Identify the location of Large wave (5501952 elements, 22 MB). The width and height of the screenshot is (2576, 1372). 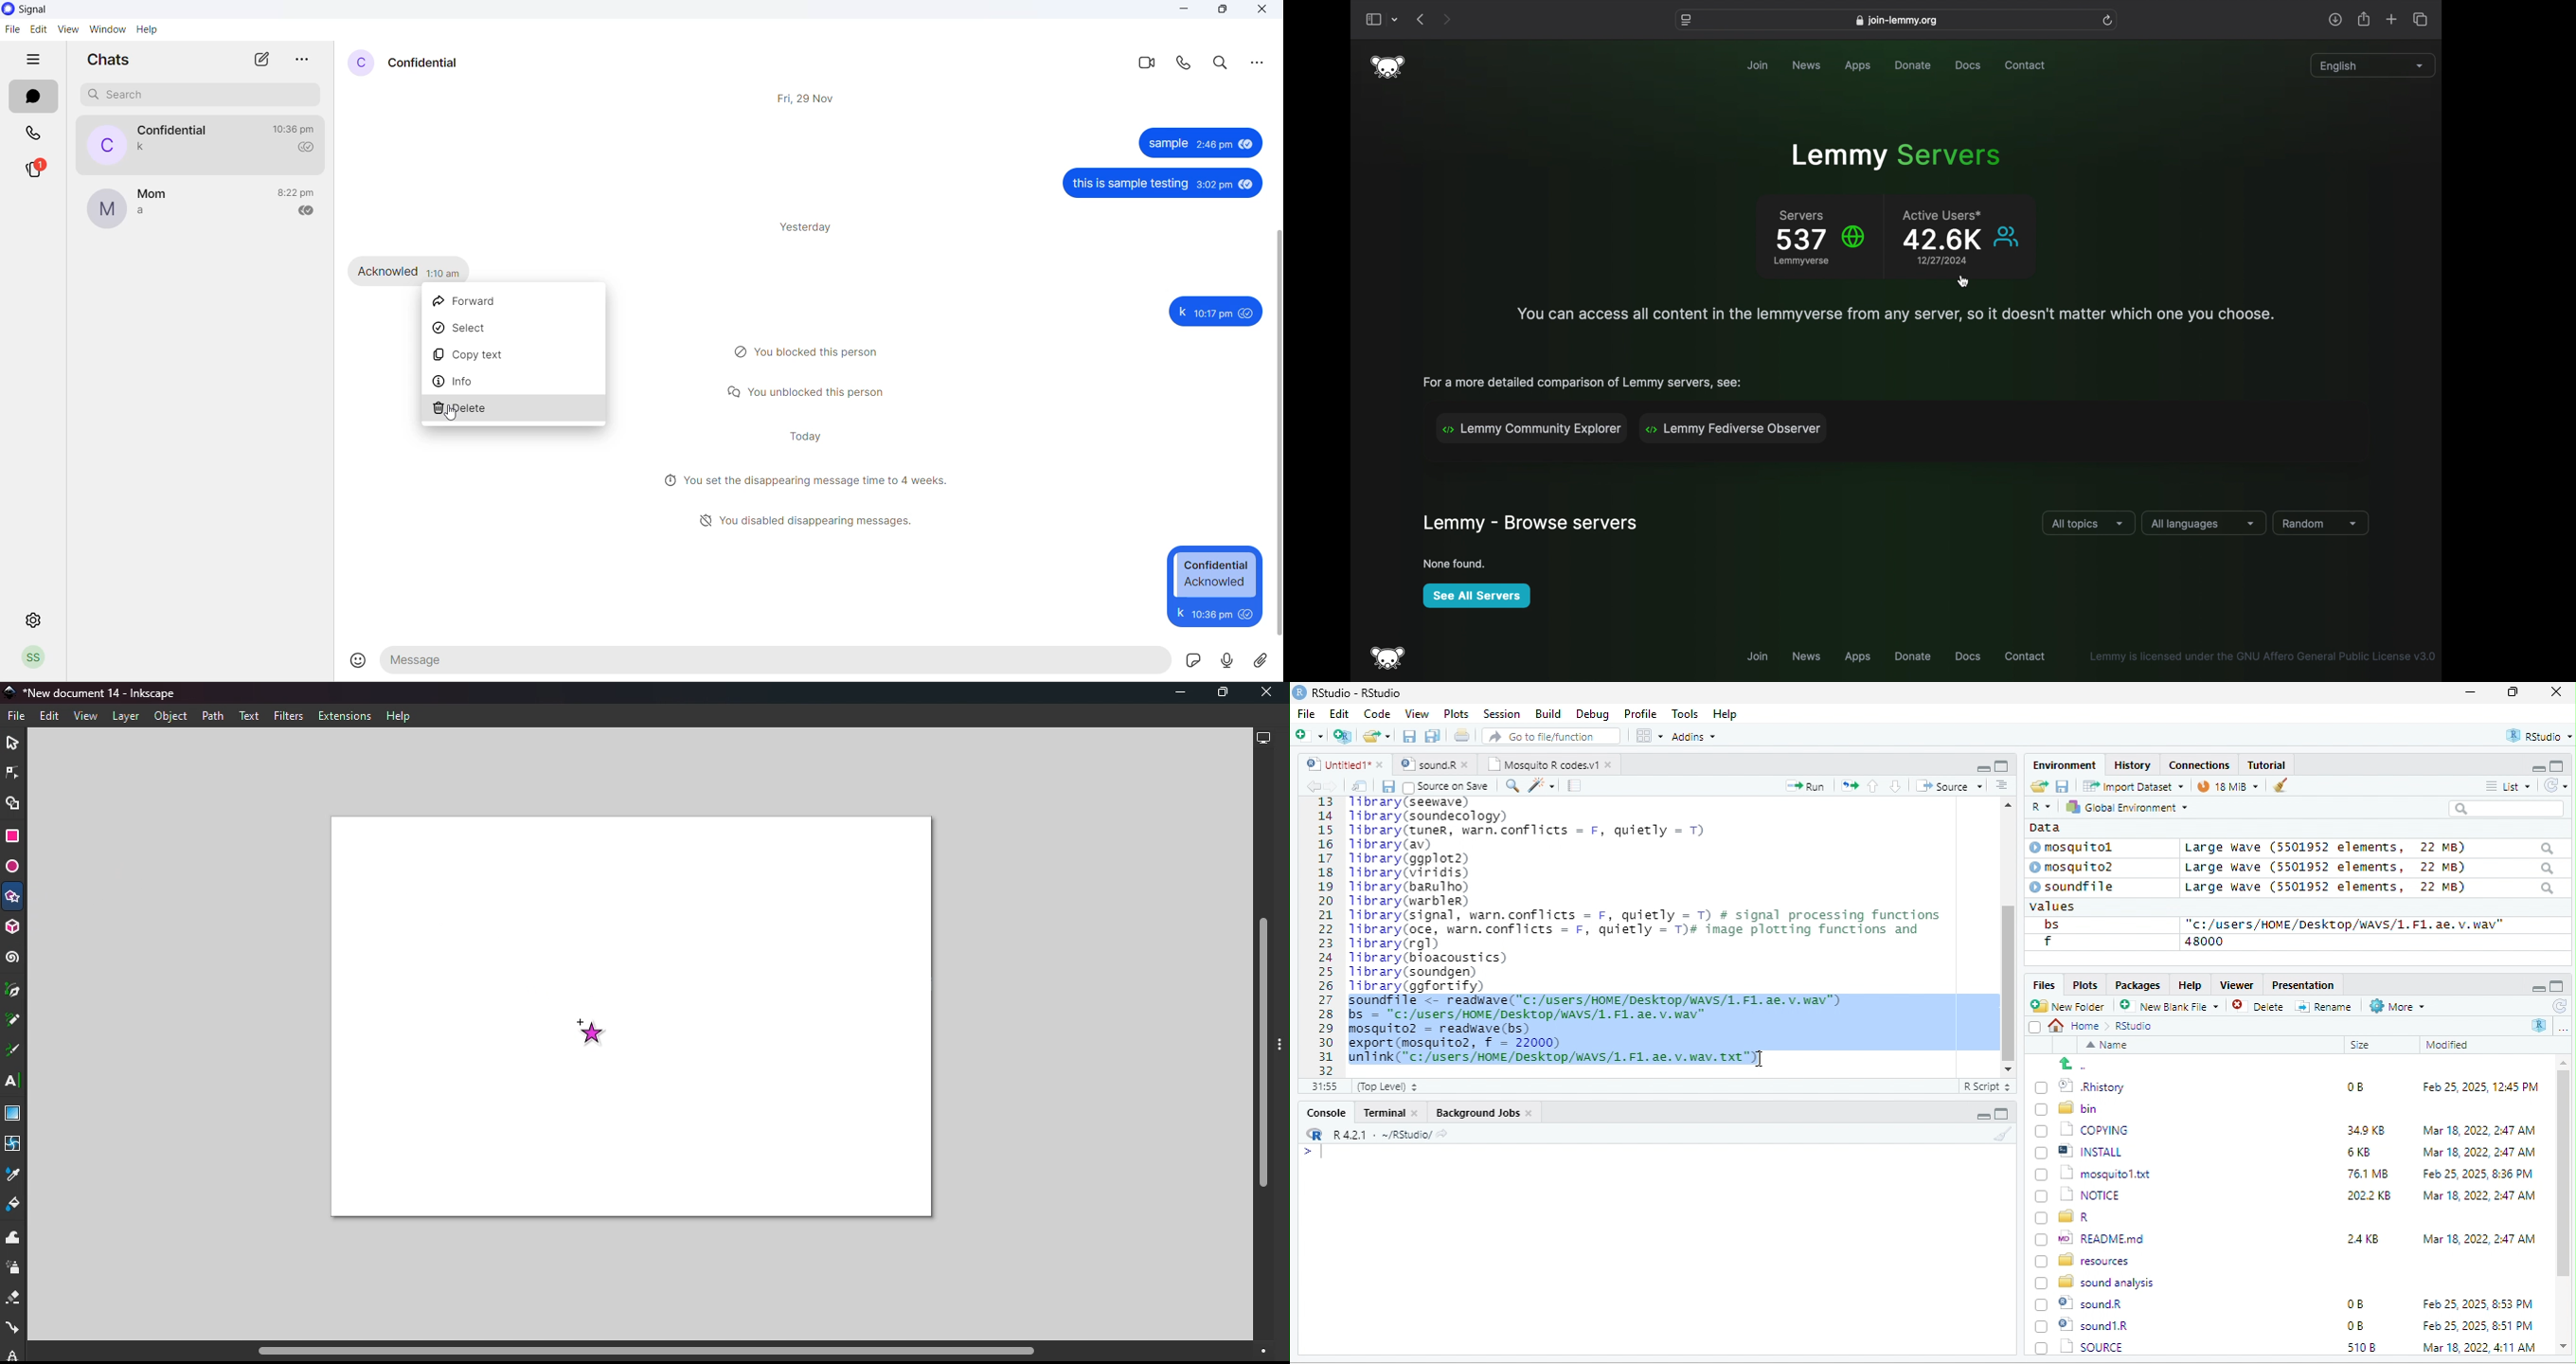
(2368, 847).